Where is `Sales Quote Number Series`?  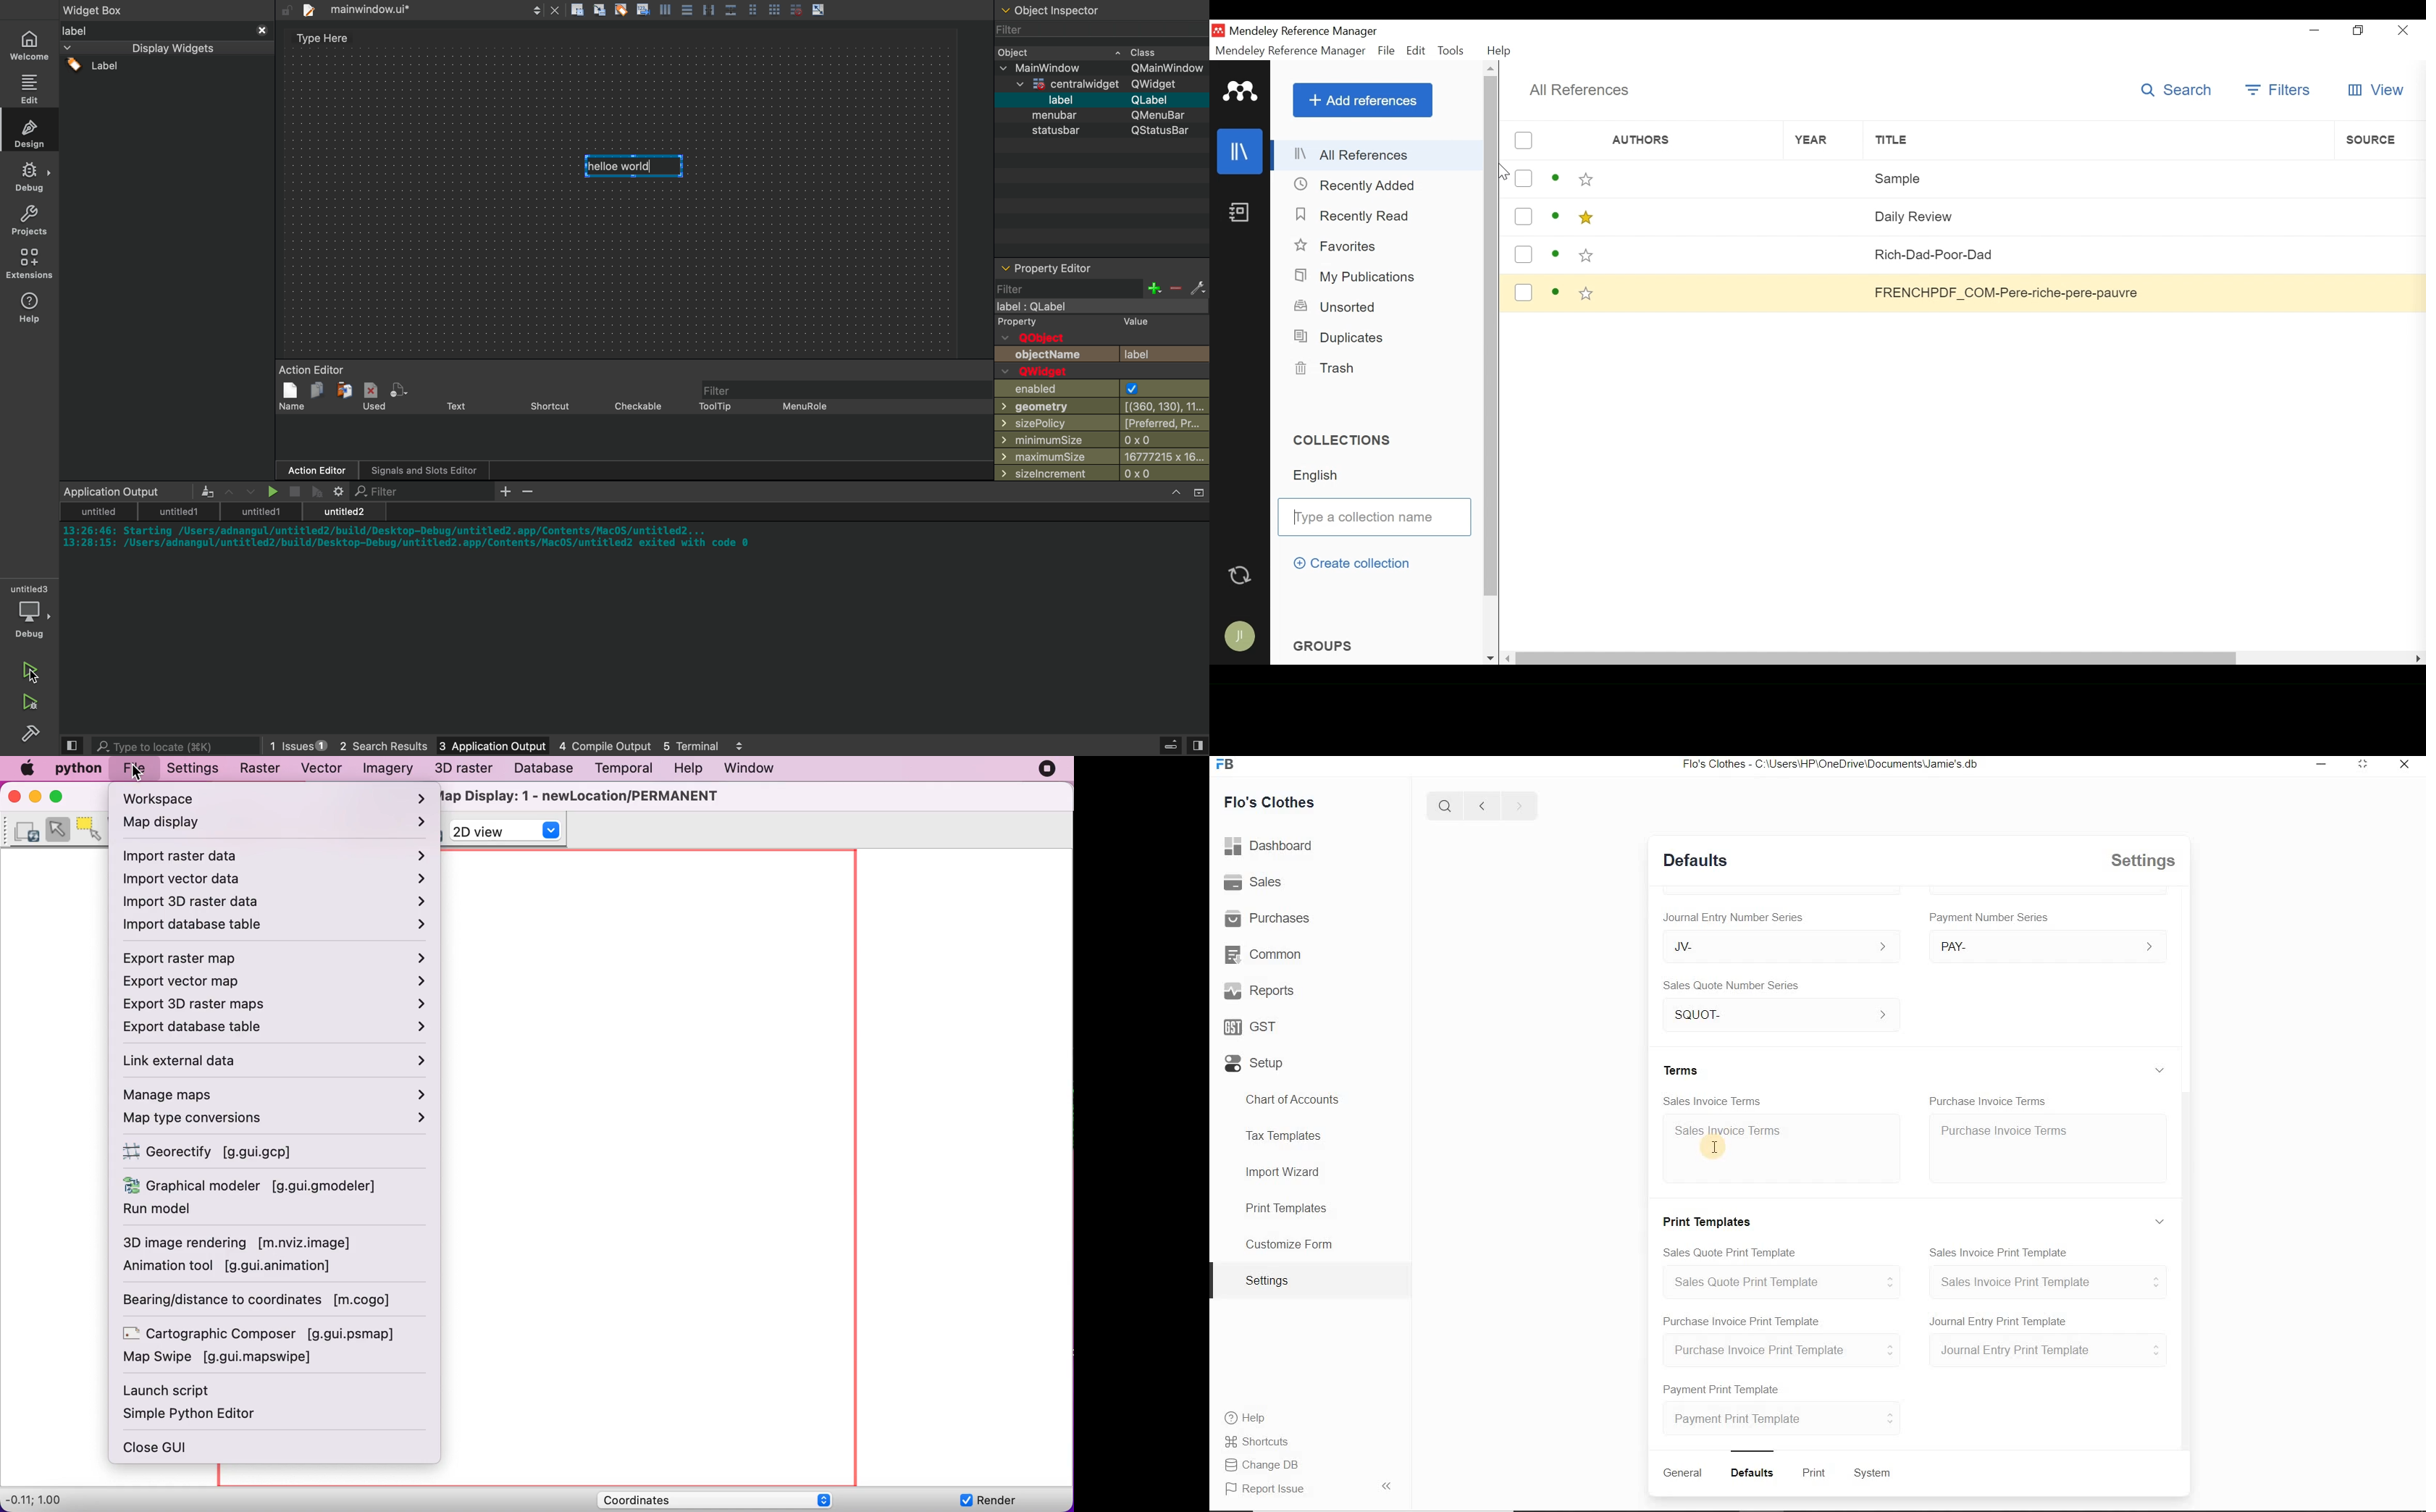
Sales Quote Number Series is located at coordinates (1735, 984).